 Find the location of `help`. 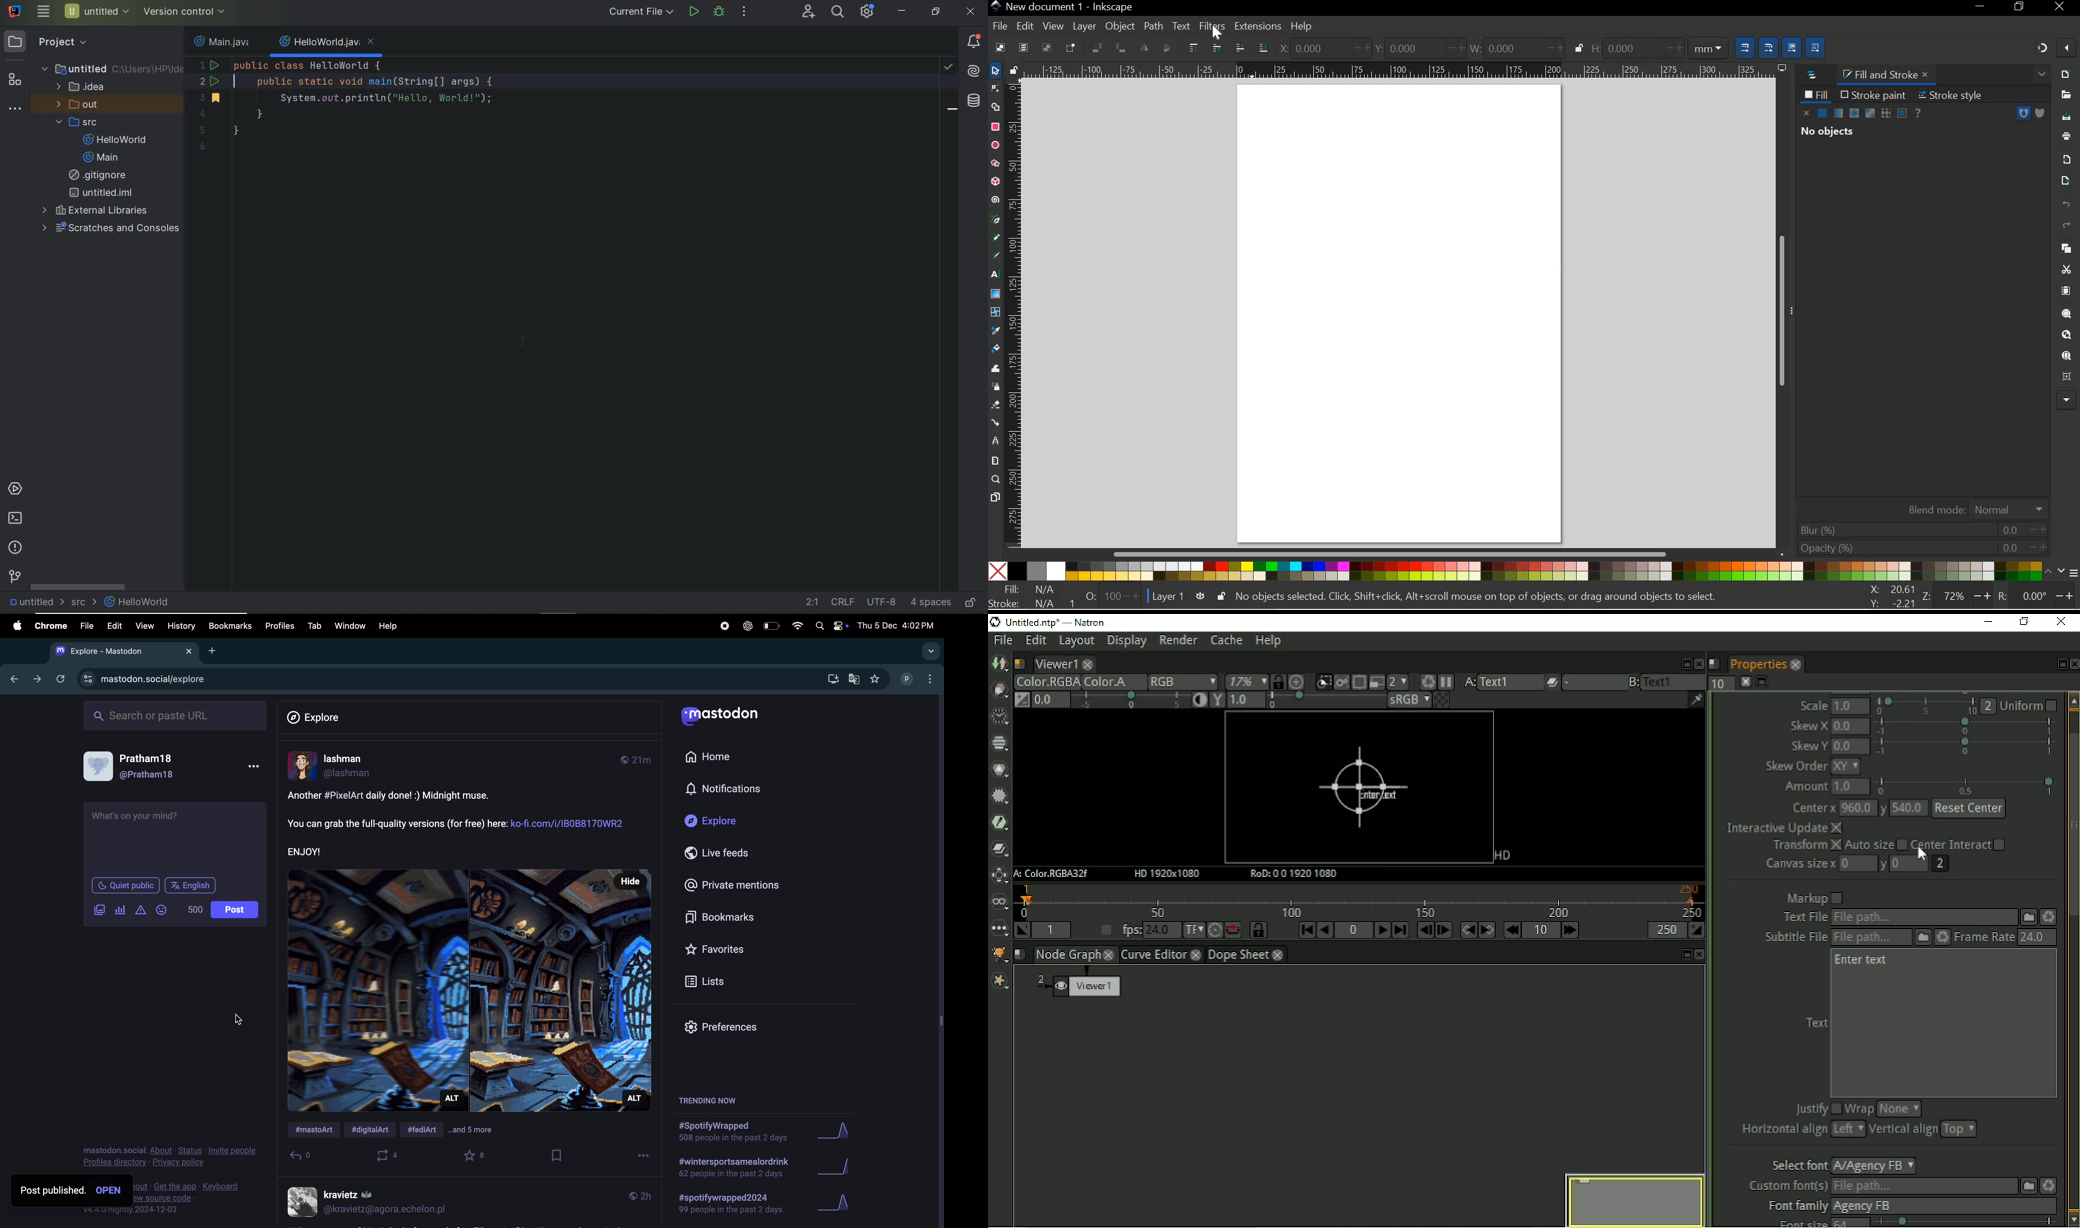

help is located at coordinates (390, 625).